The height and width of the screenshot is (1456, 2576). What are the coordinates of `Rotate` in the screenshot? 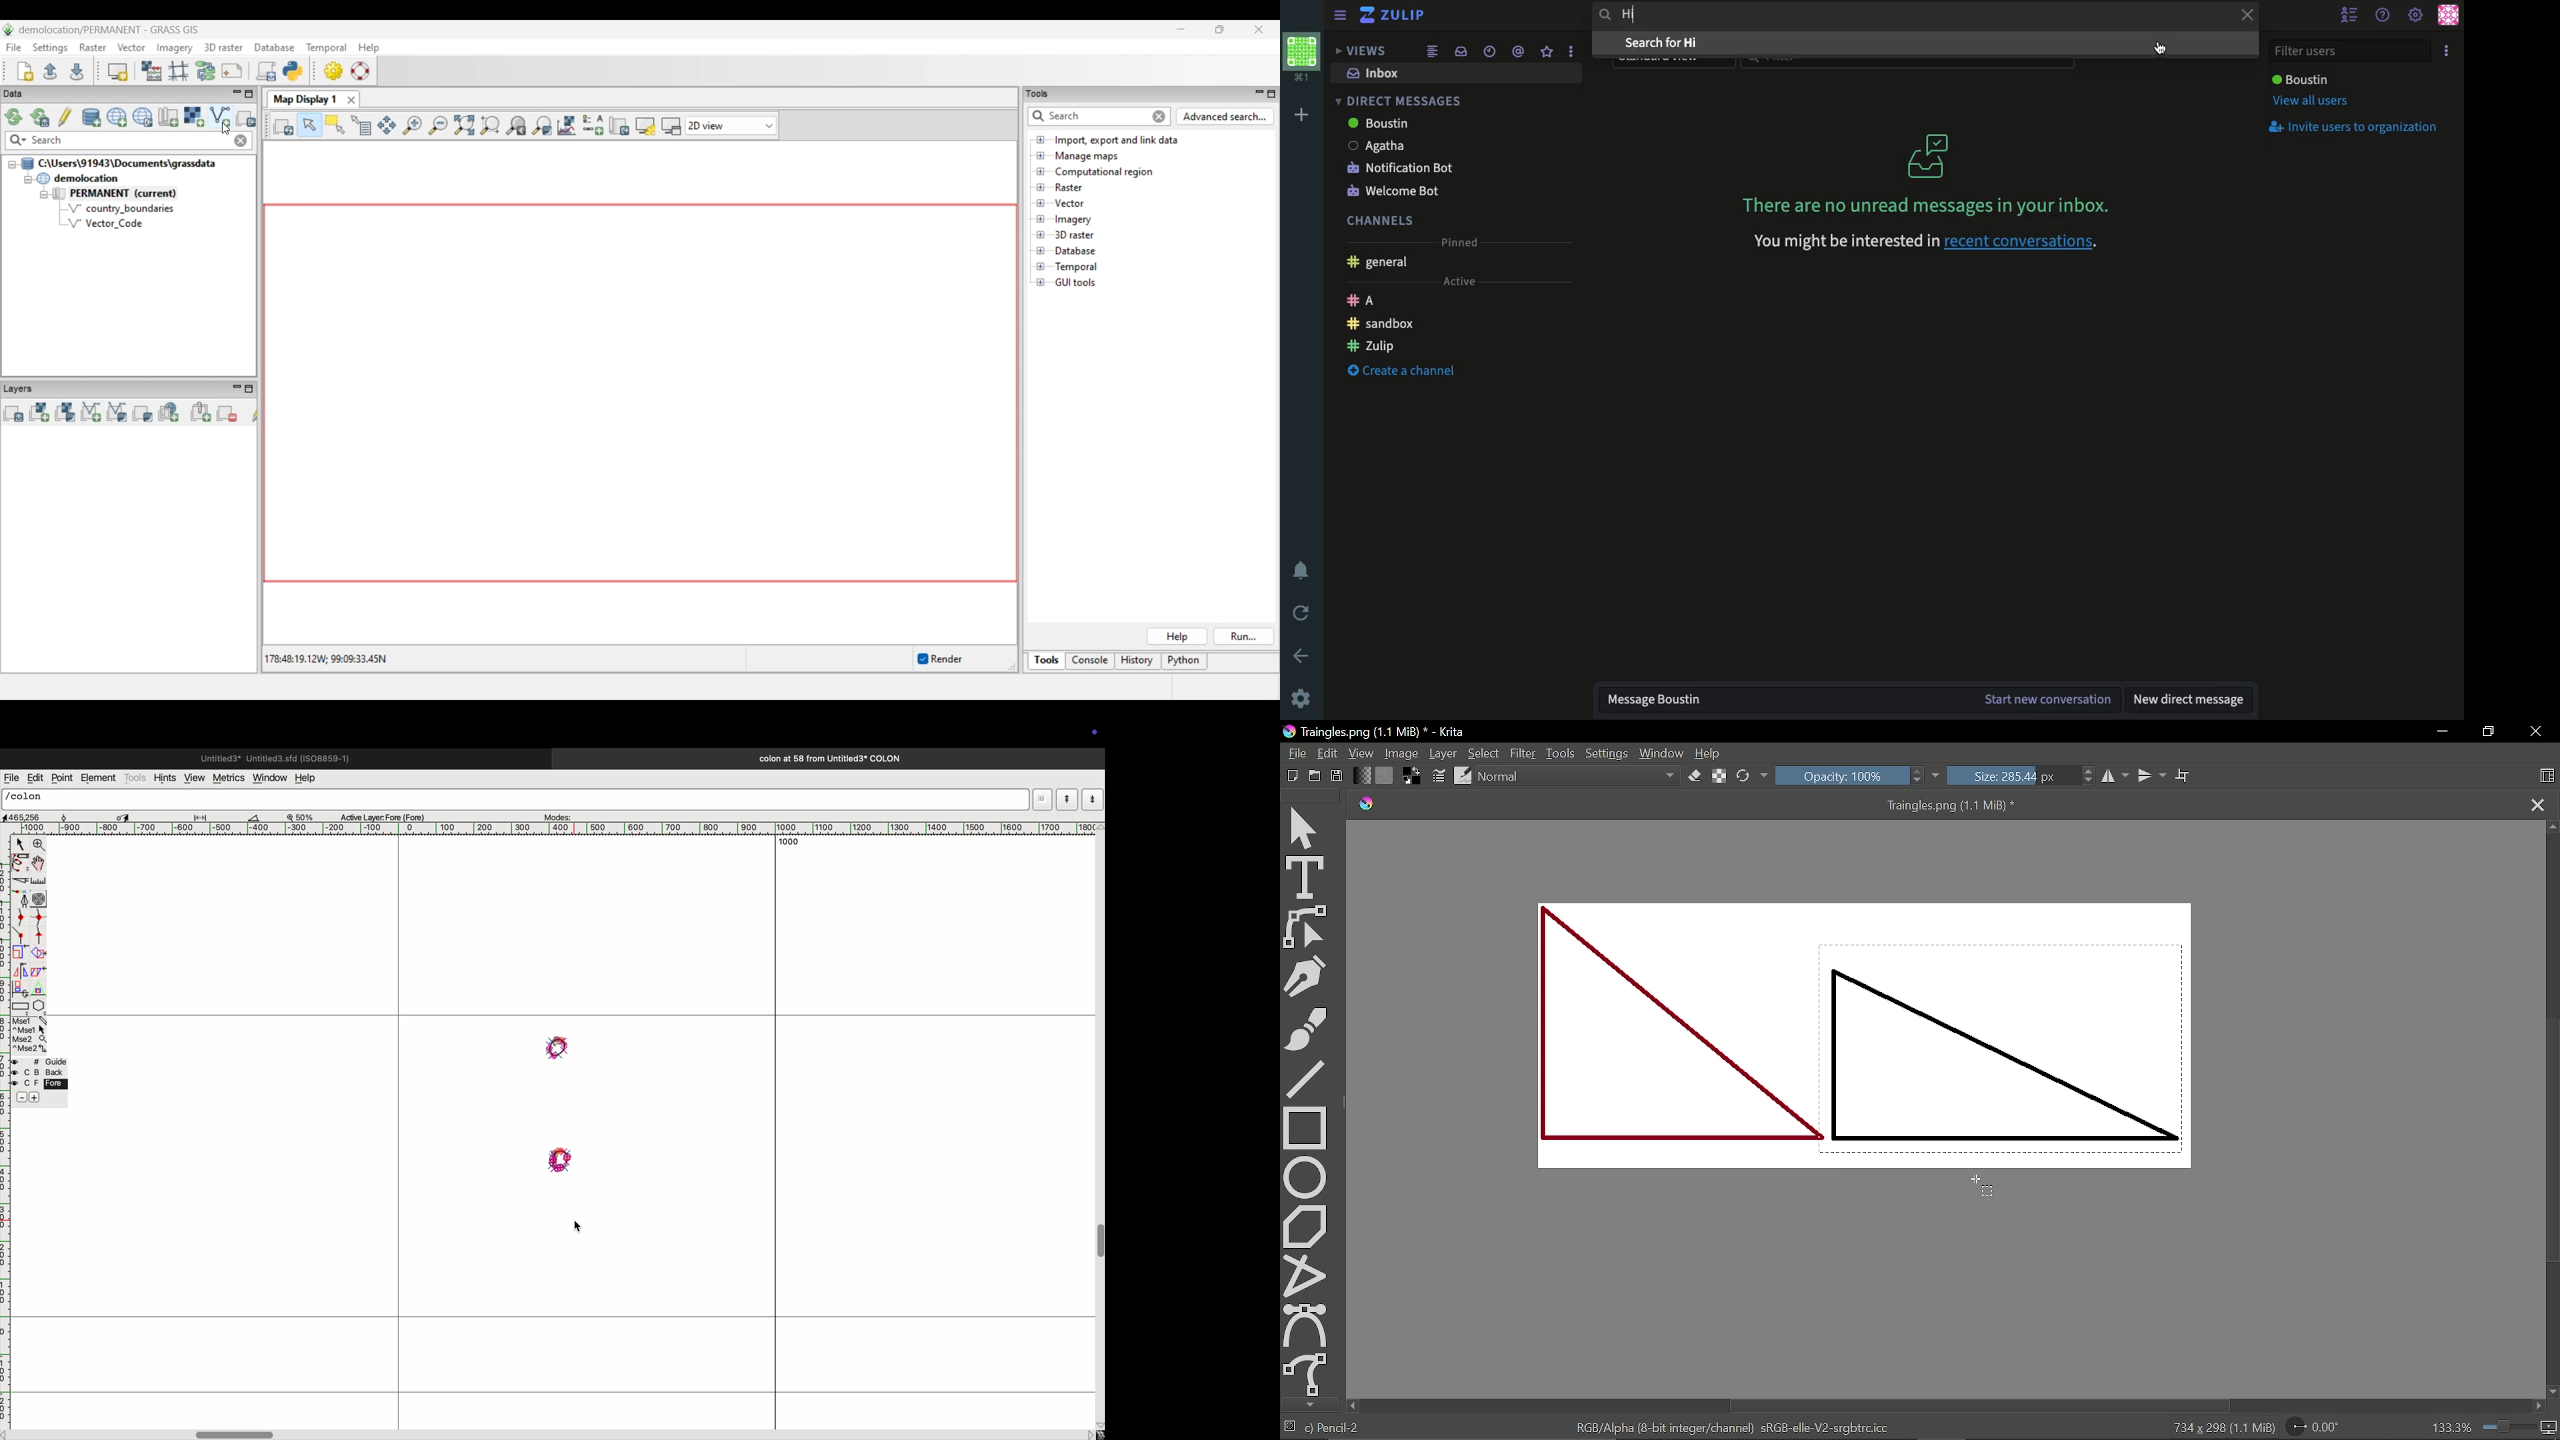 It's located at (2326, 1427).